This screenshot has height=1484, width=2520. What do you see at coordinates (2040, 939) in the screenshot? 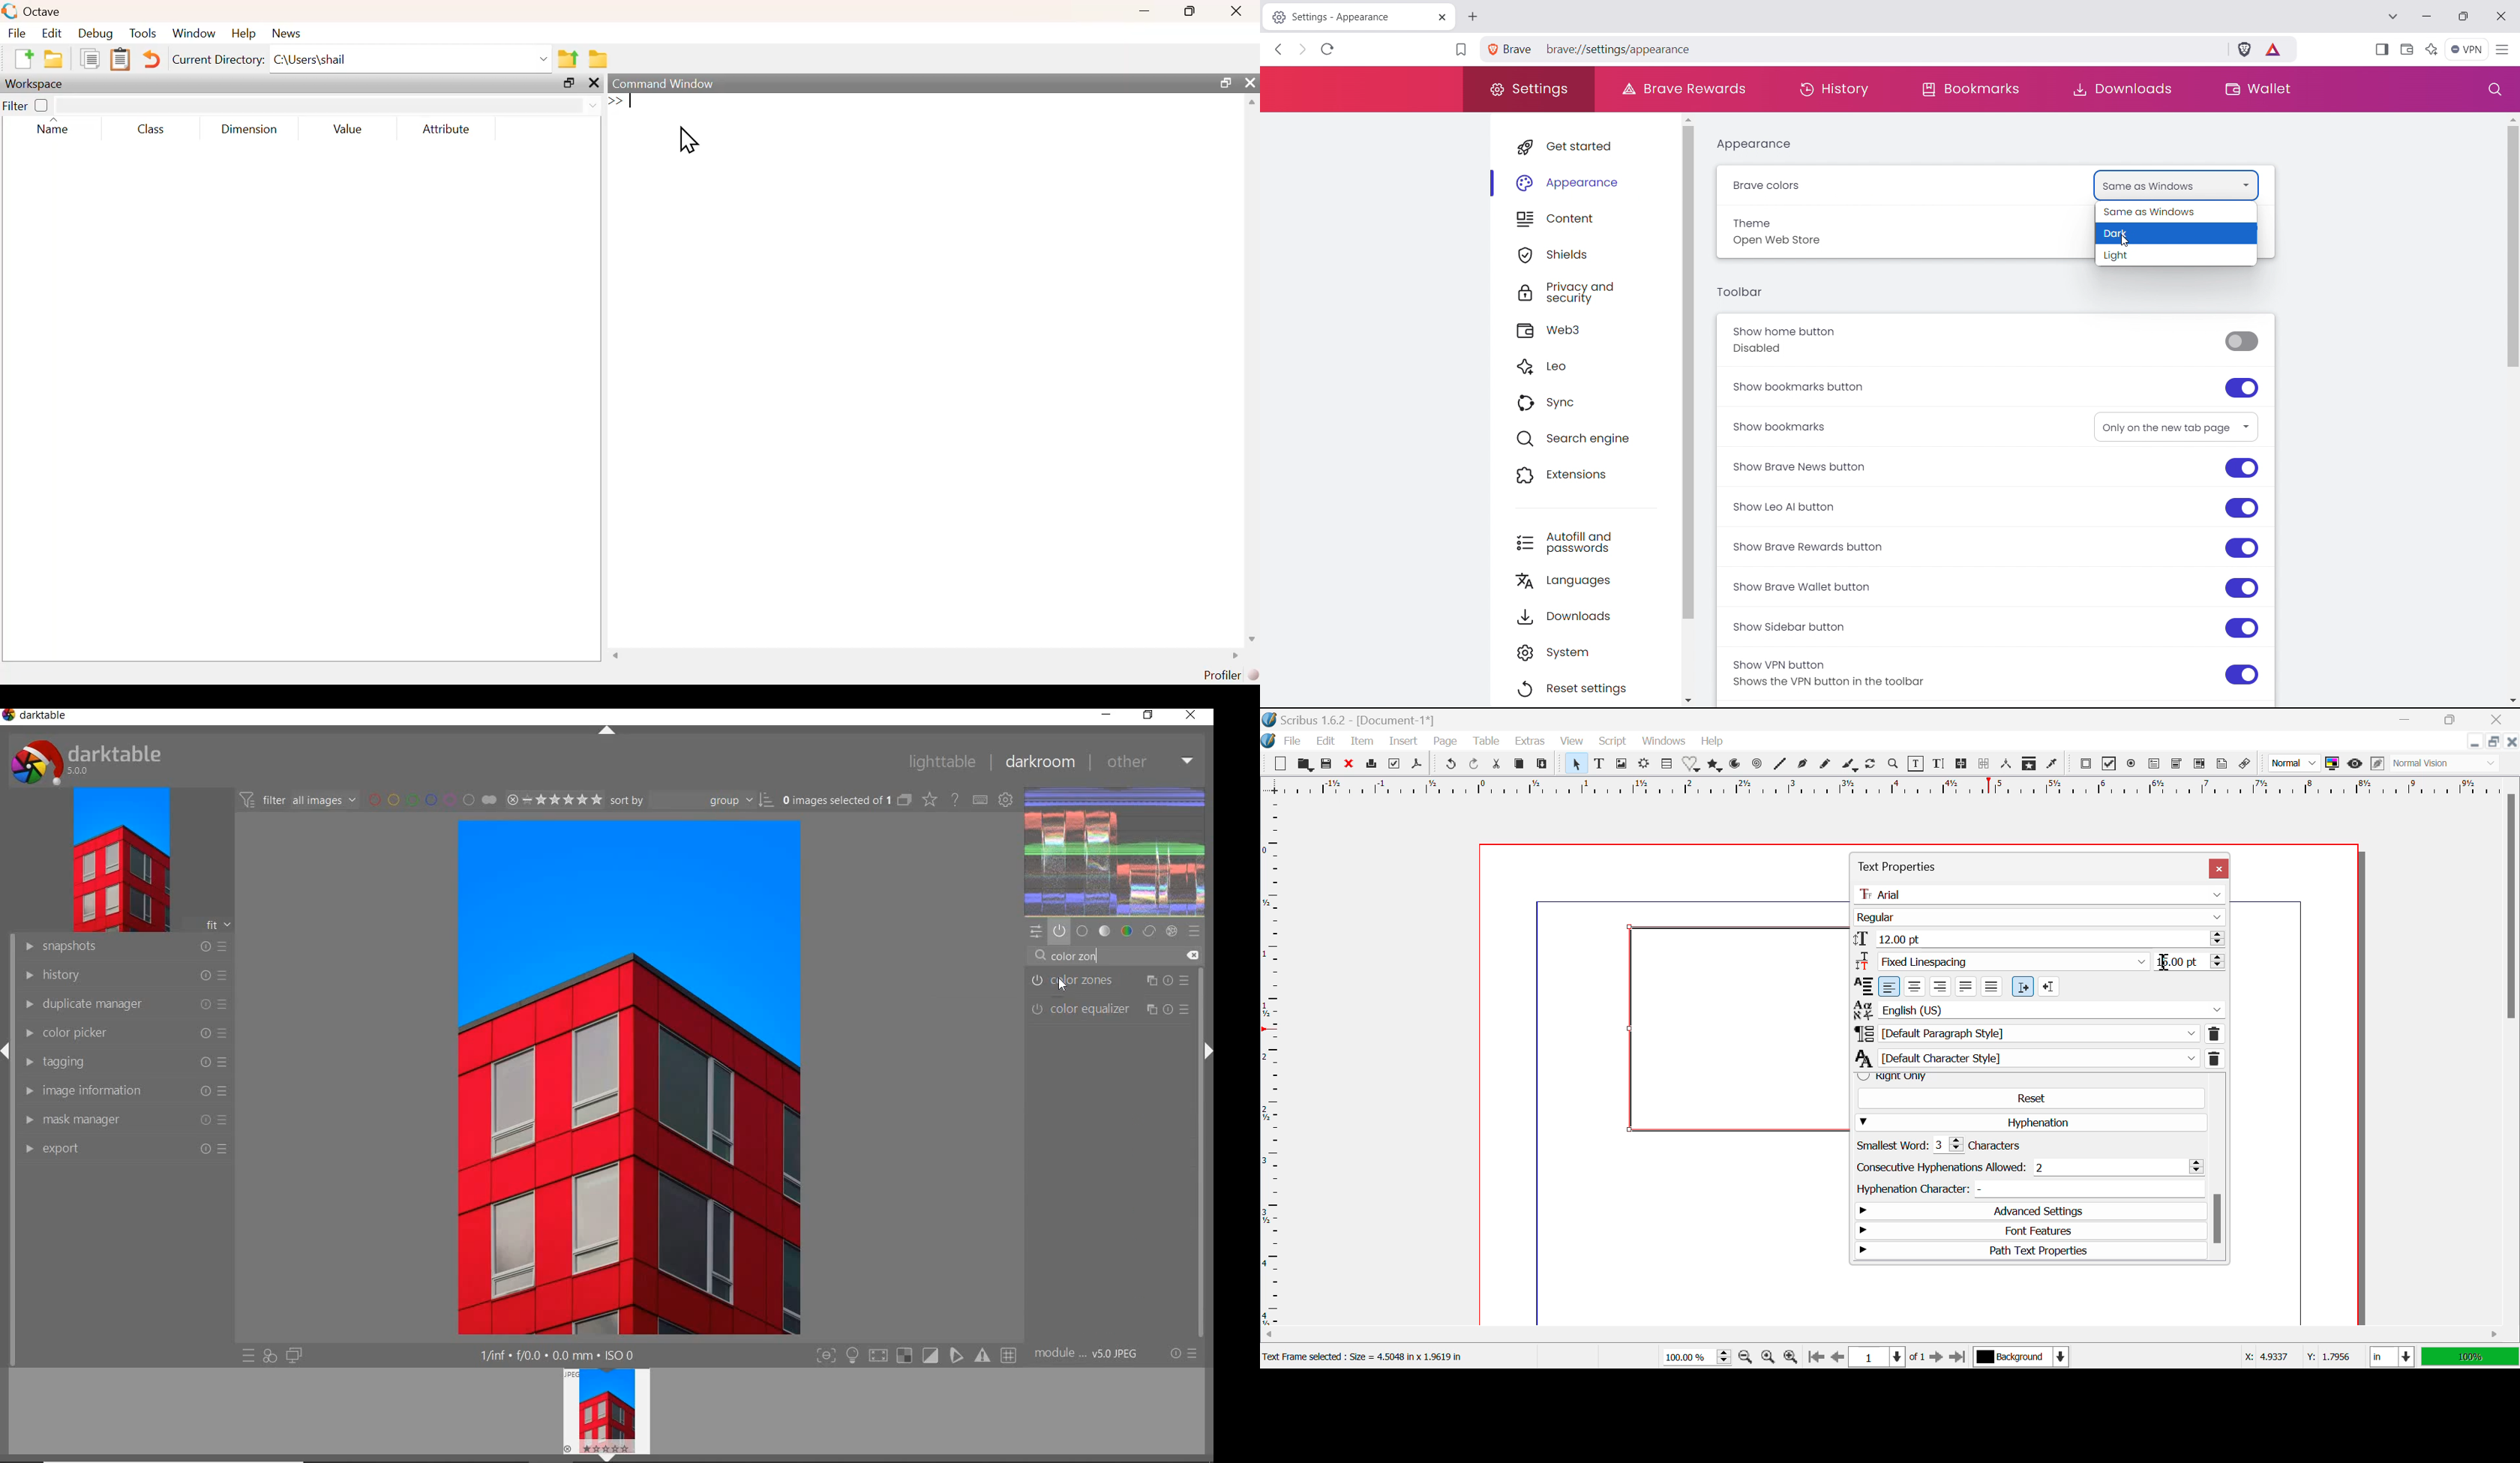
I see `12.00 pt` at bounding box center [2040, 939].